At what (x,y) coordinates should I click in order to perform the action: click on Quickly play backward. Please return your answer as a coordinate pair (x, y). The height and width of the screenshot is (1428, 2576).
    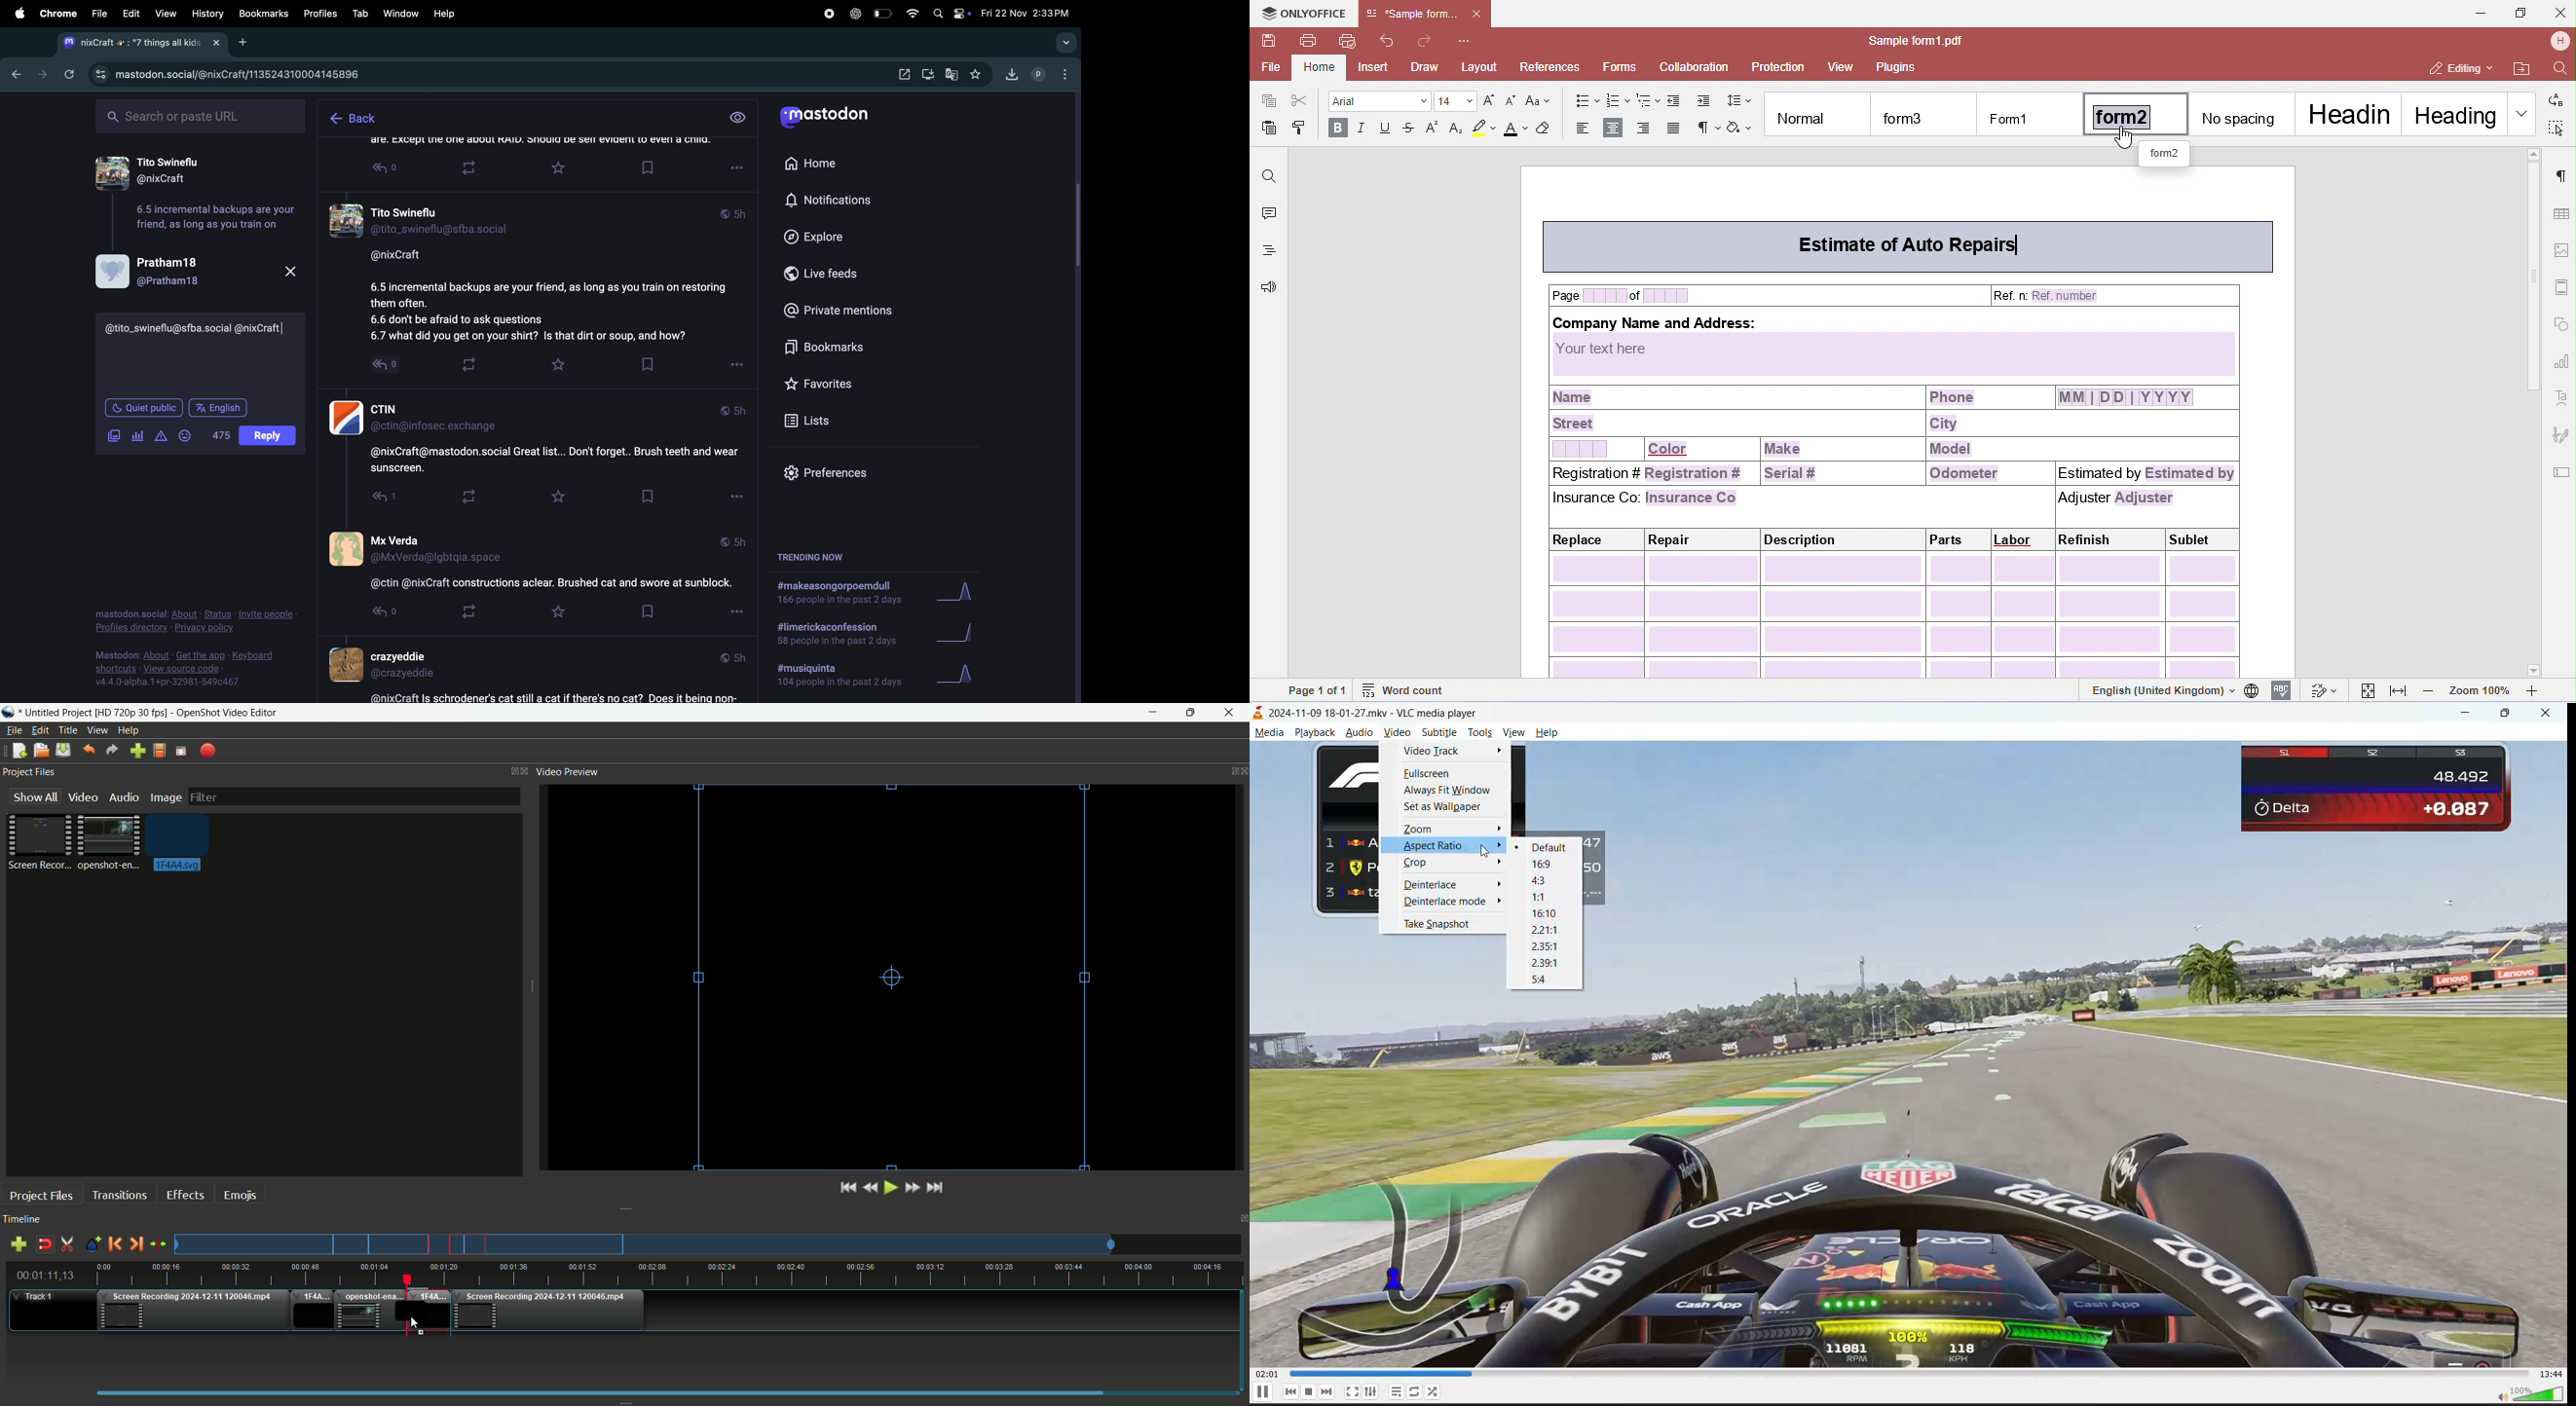
    Looking at the image, I should click on (874, 1187).